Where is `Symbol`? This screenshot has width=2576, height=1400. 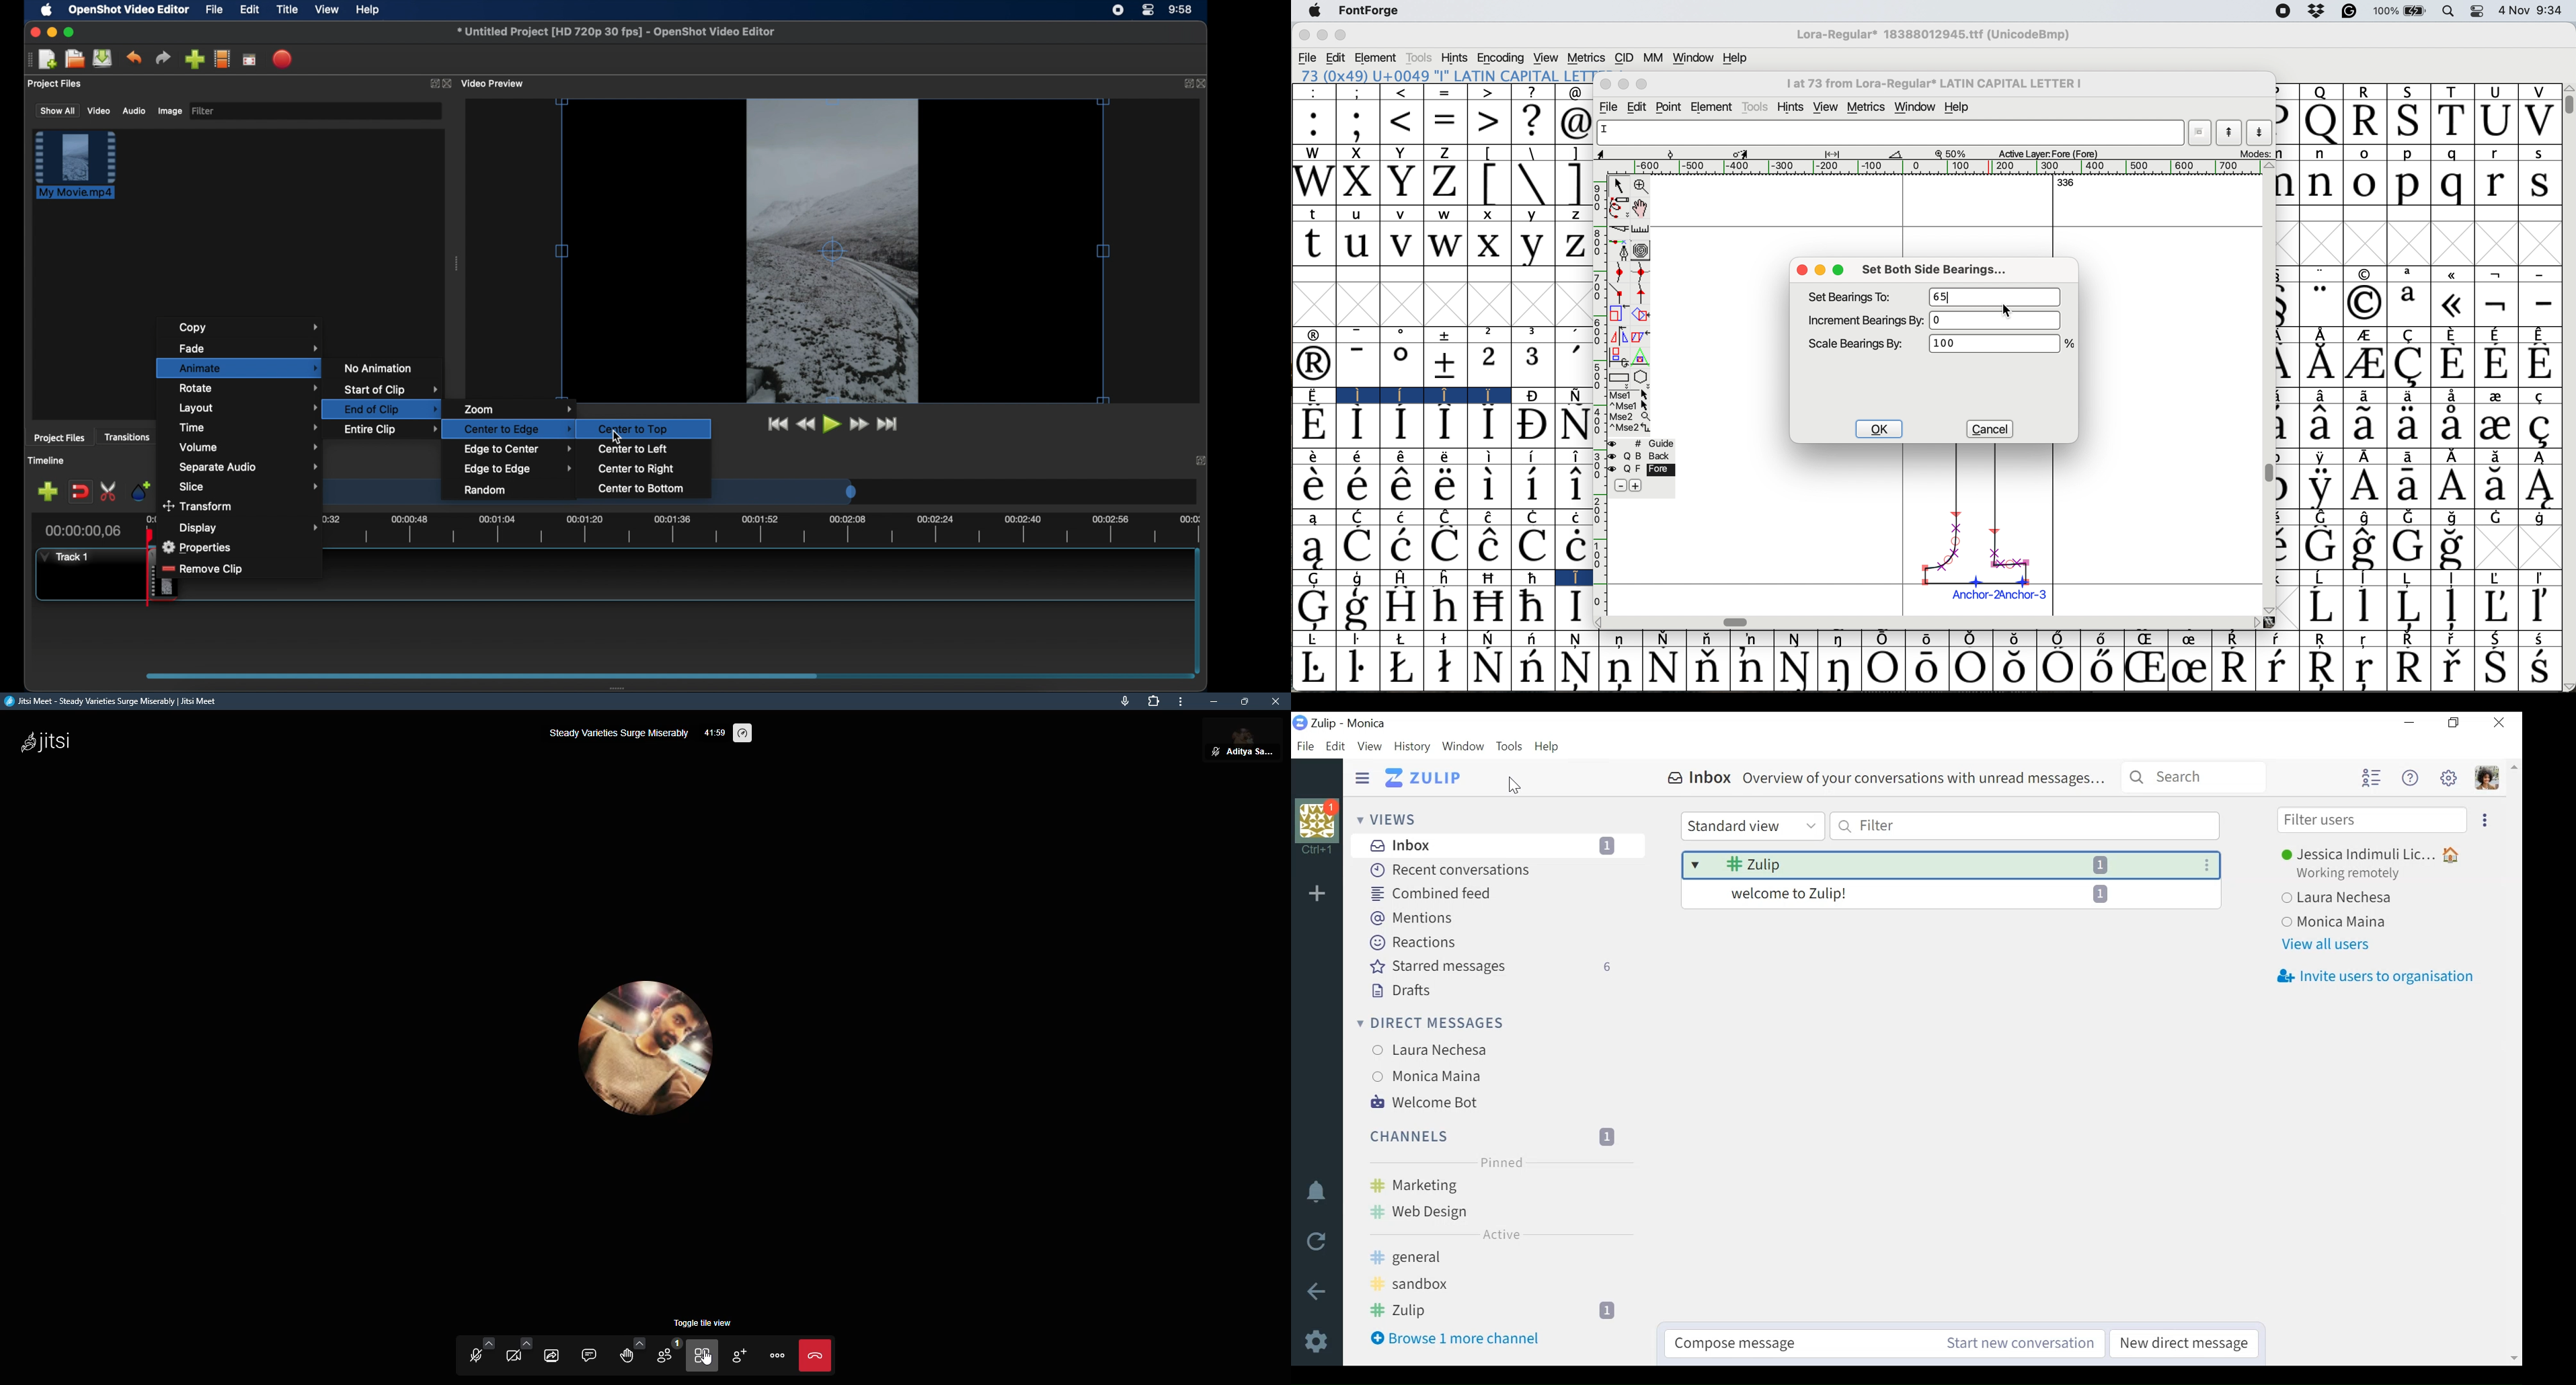
Symbol is located at coordinates (2450, 425).